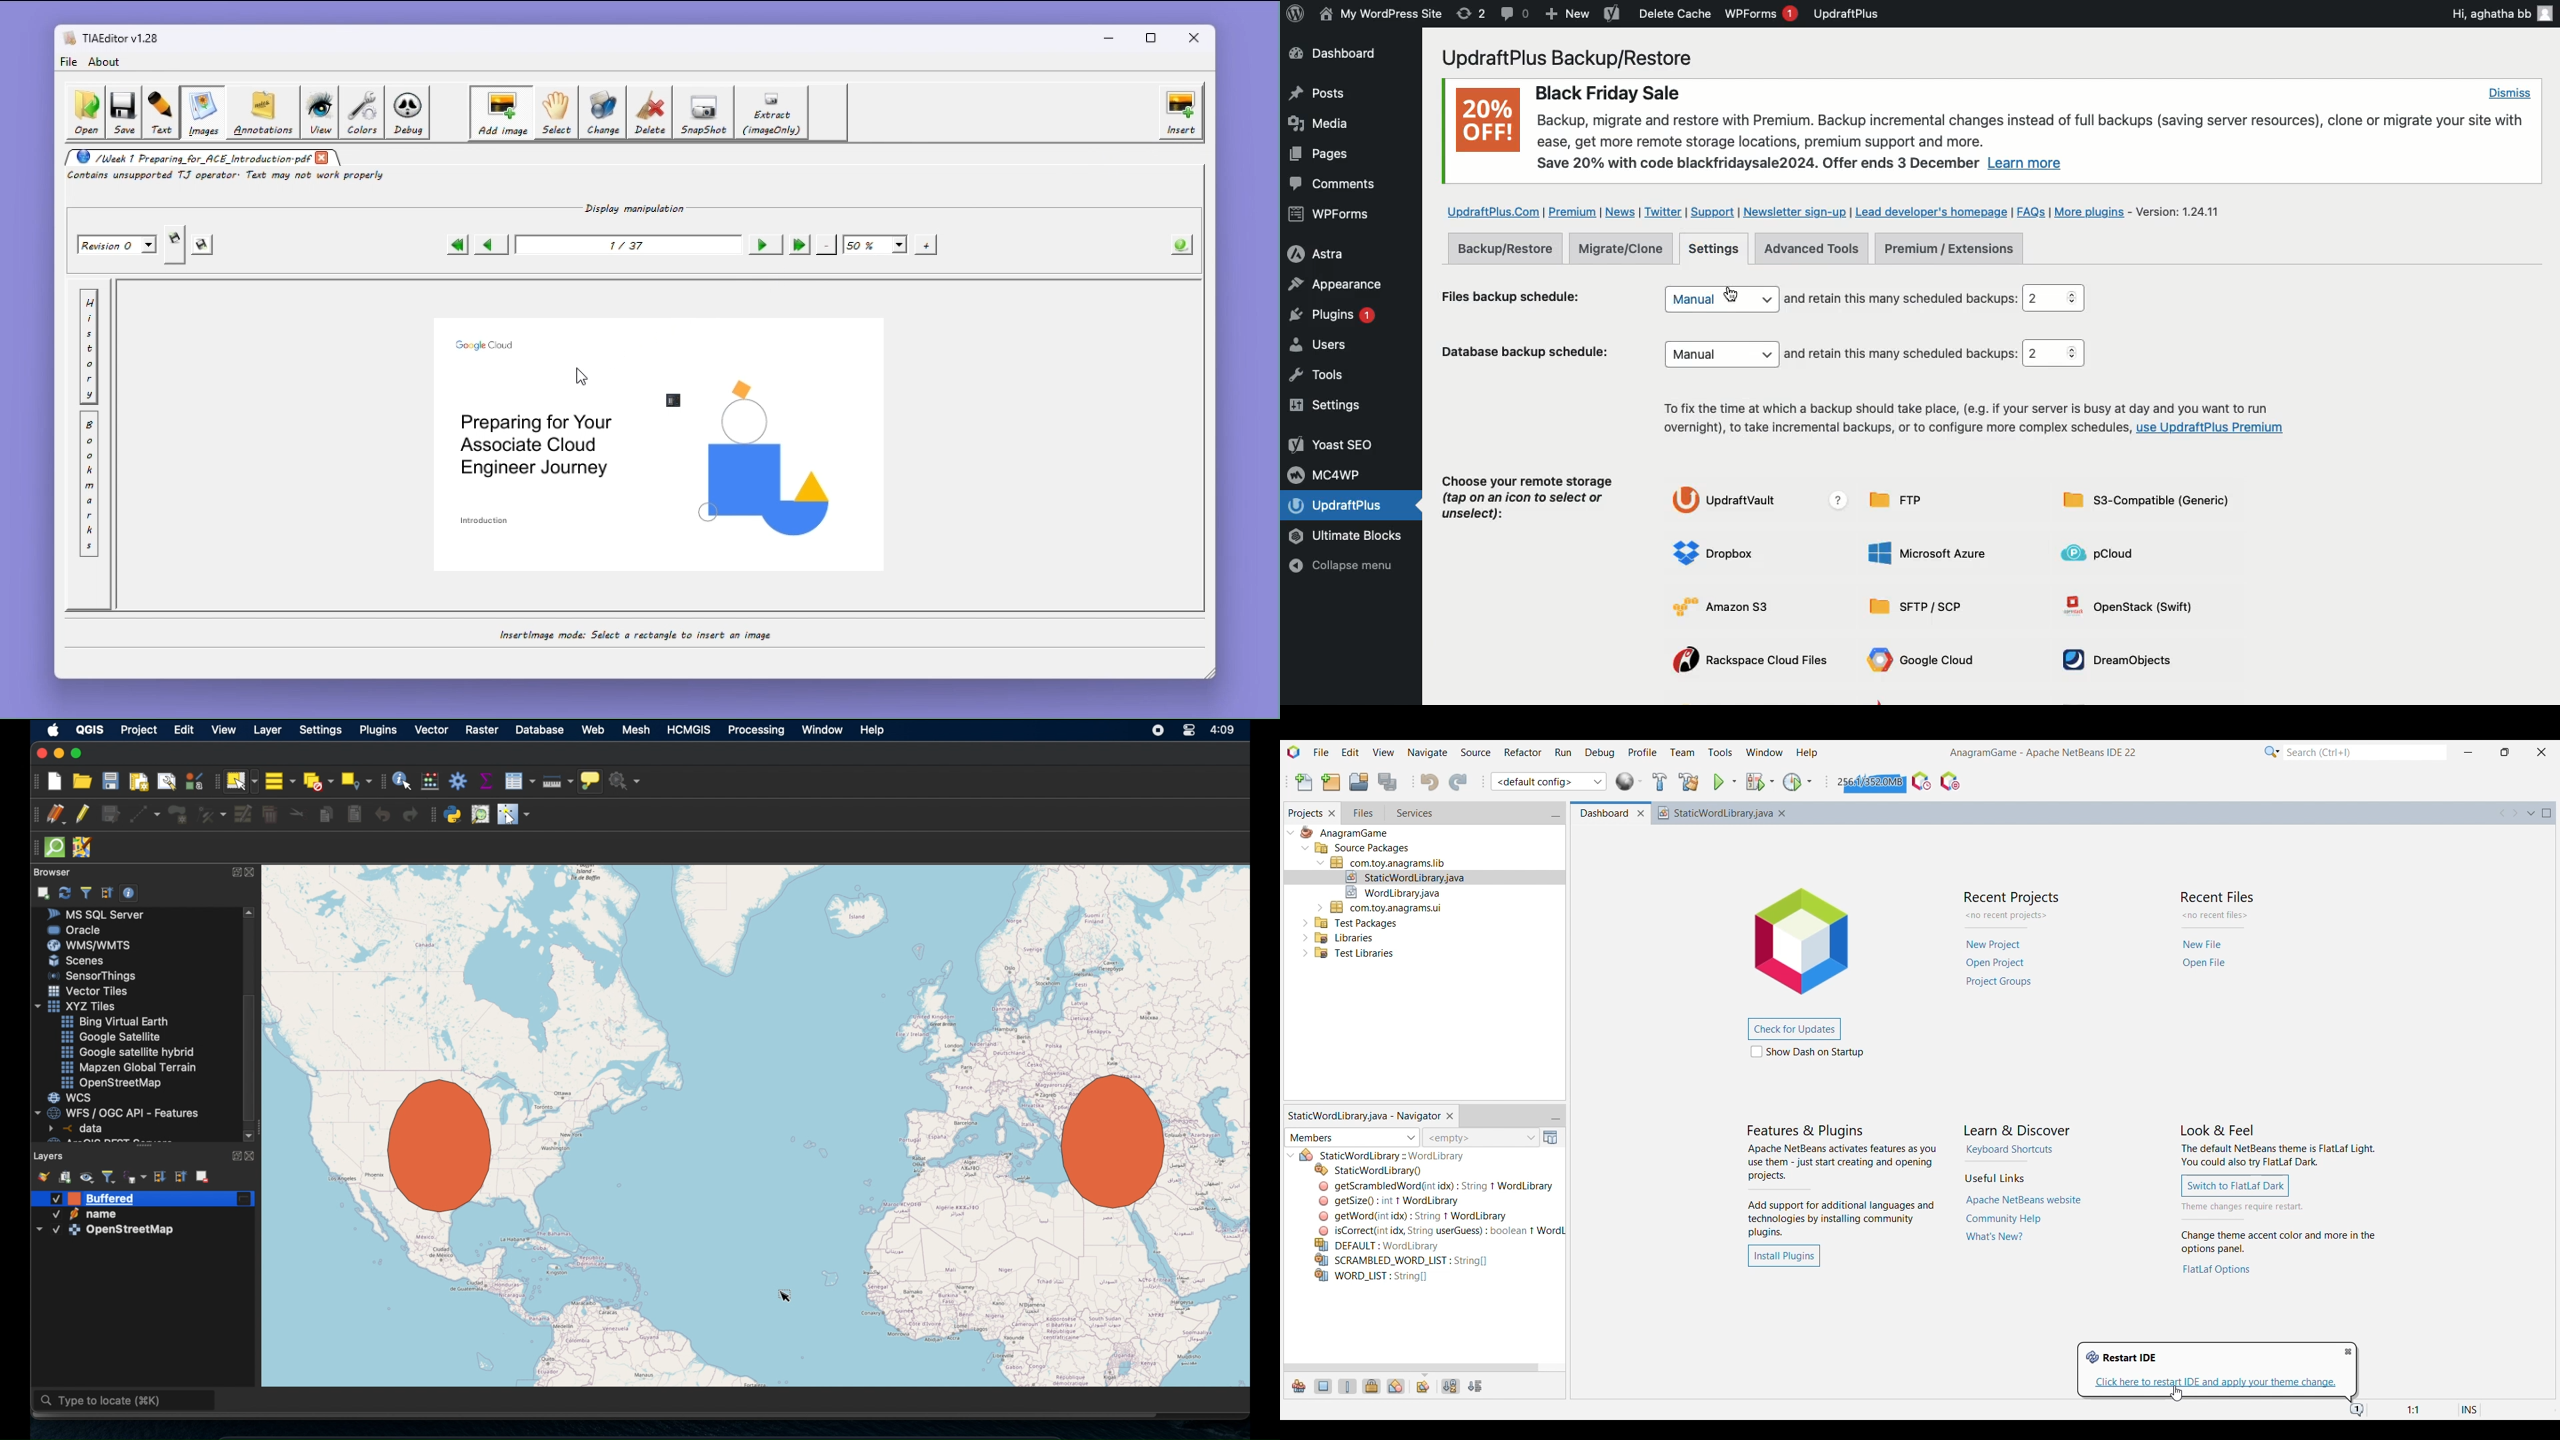 This screenshot has width=2576, height=1456. I want to click on Close Restart IDE options, so click(2348, 1352).